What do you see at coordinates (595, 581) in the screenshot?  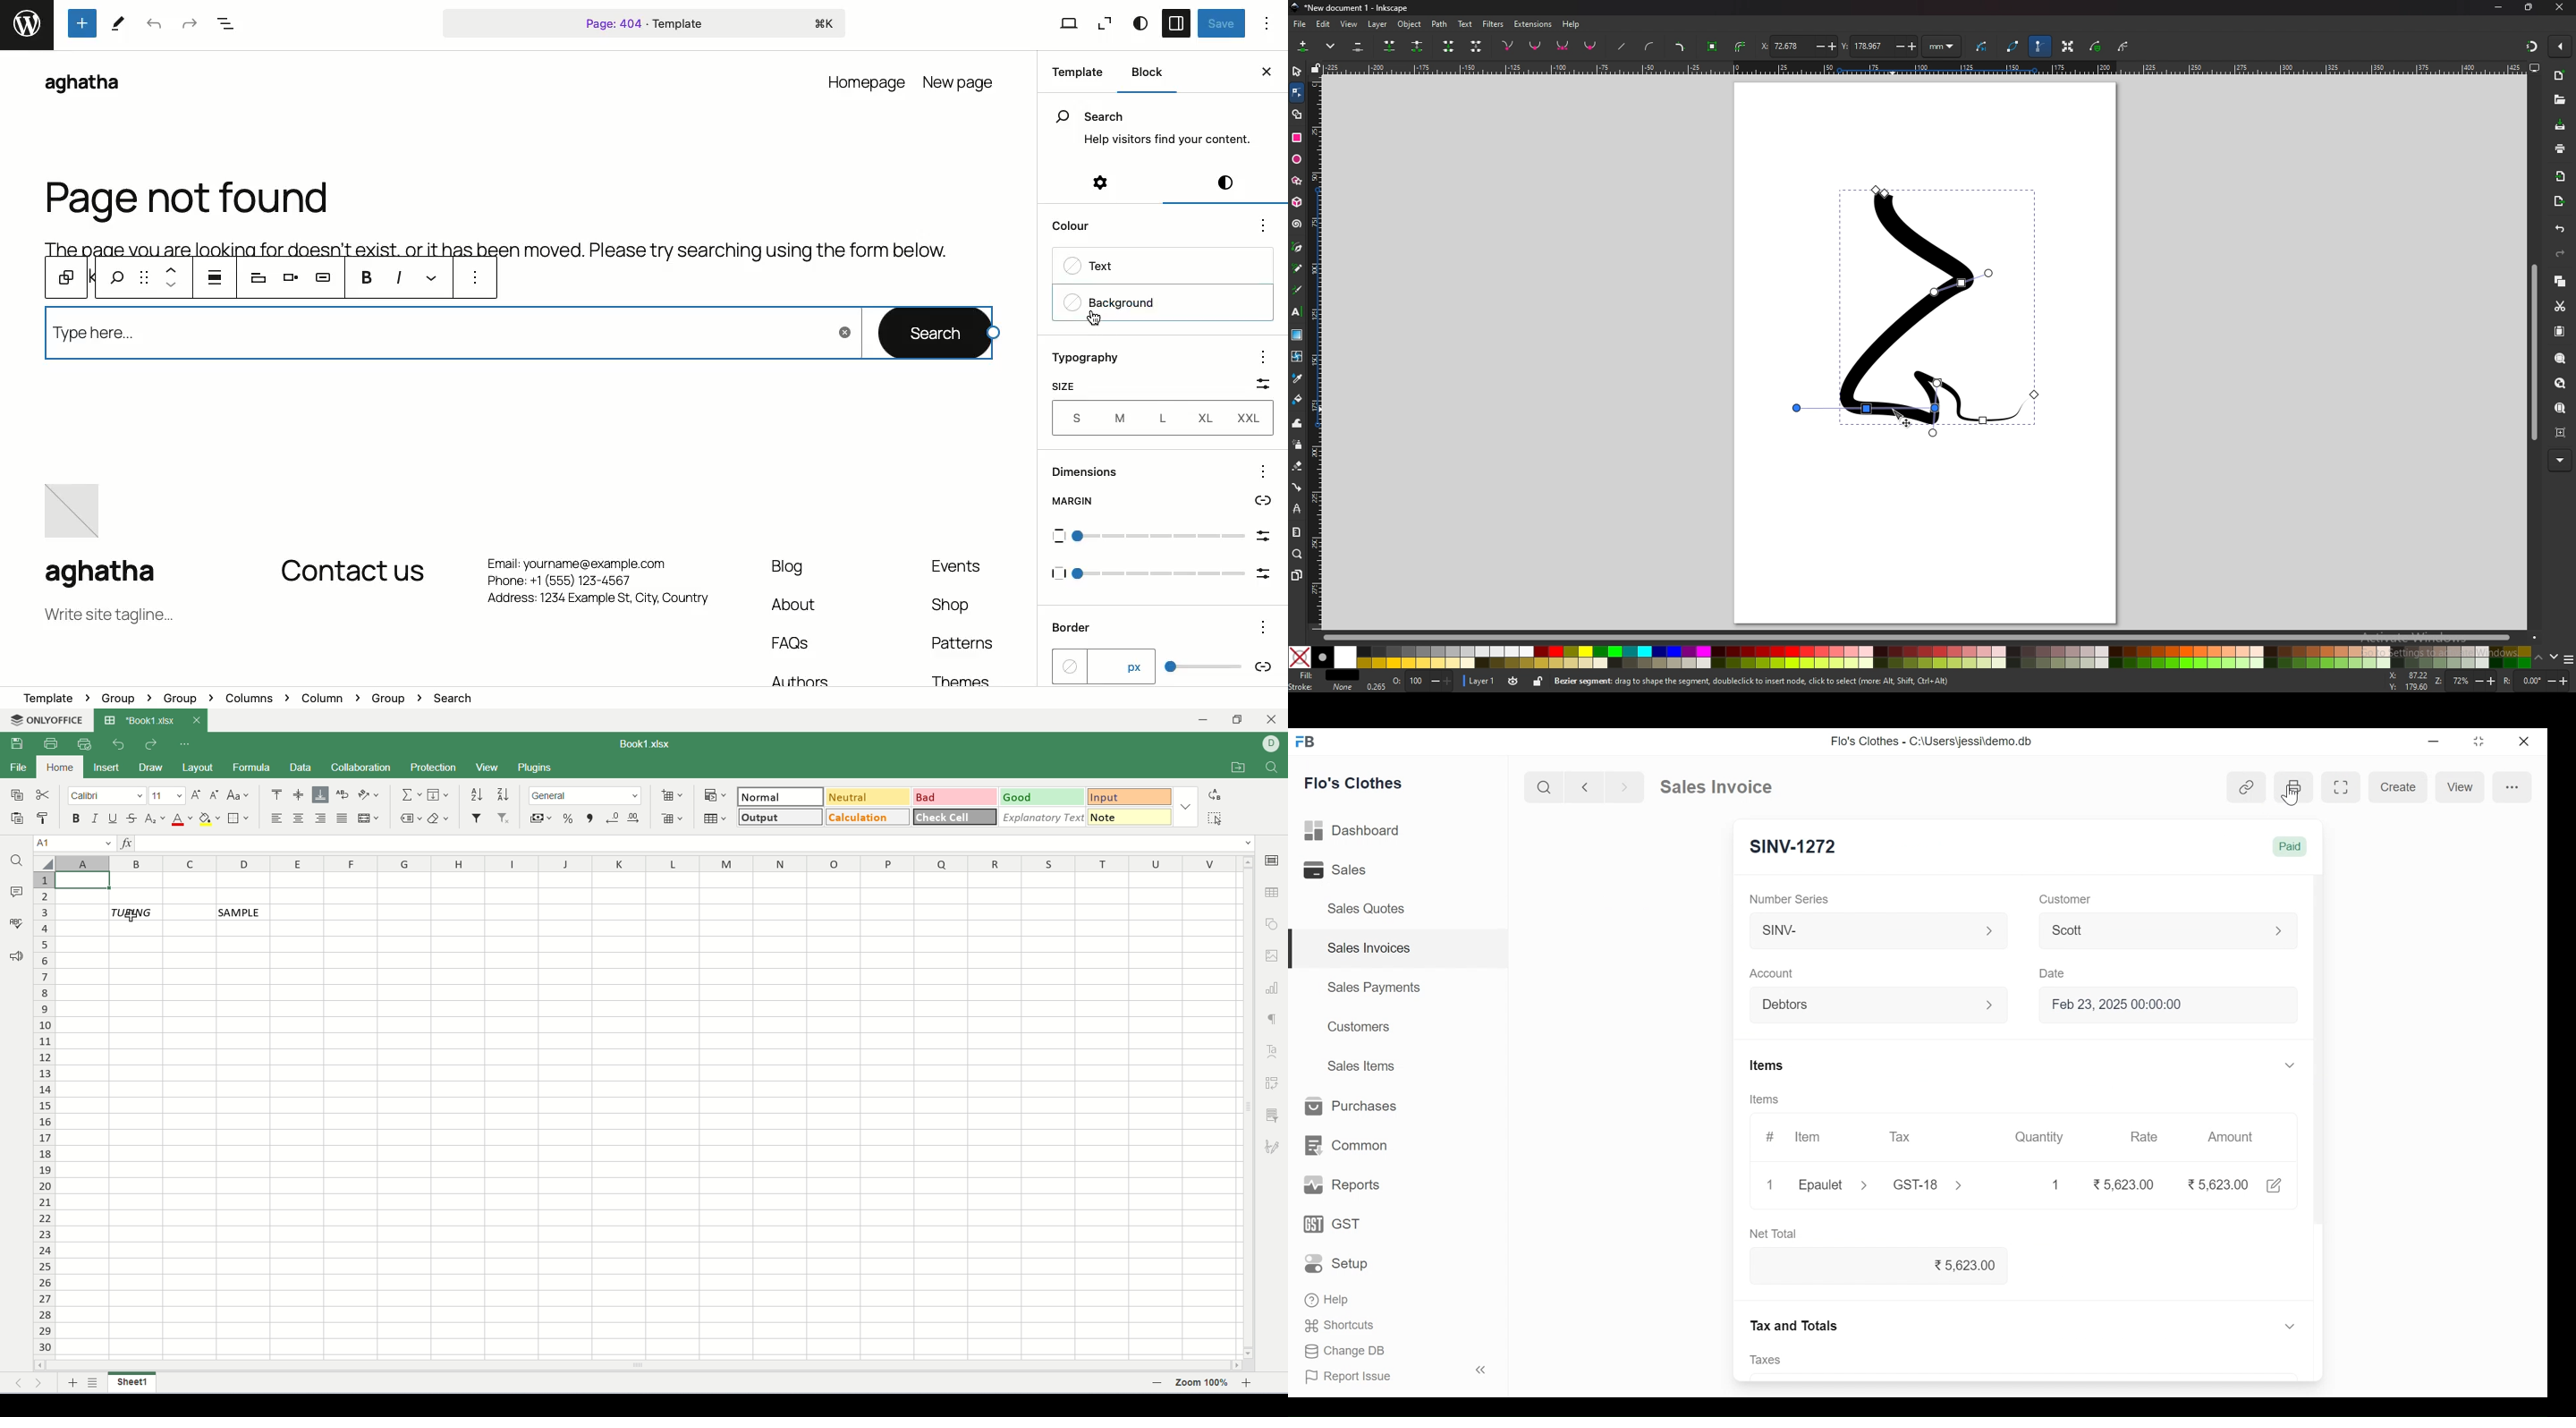 I see `Phone: +1 (555) 123-4567` at bounding box center [595, 581].